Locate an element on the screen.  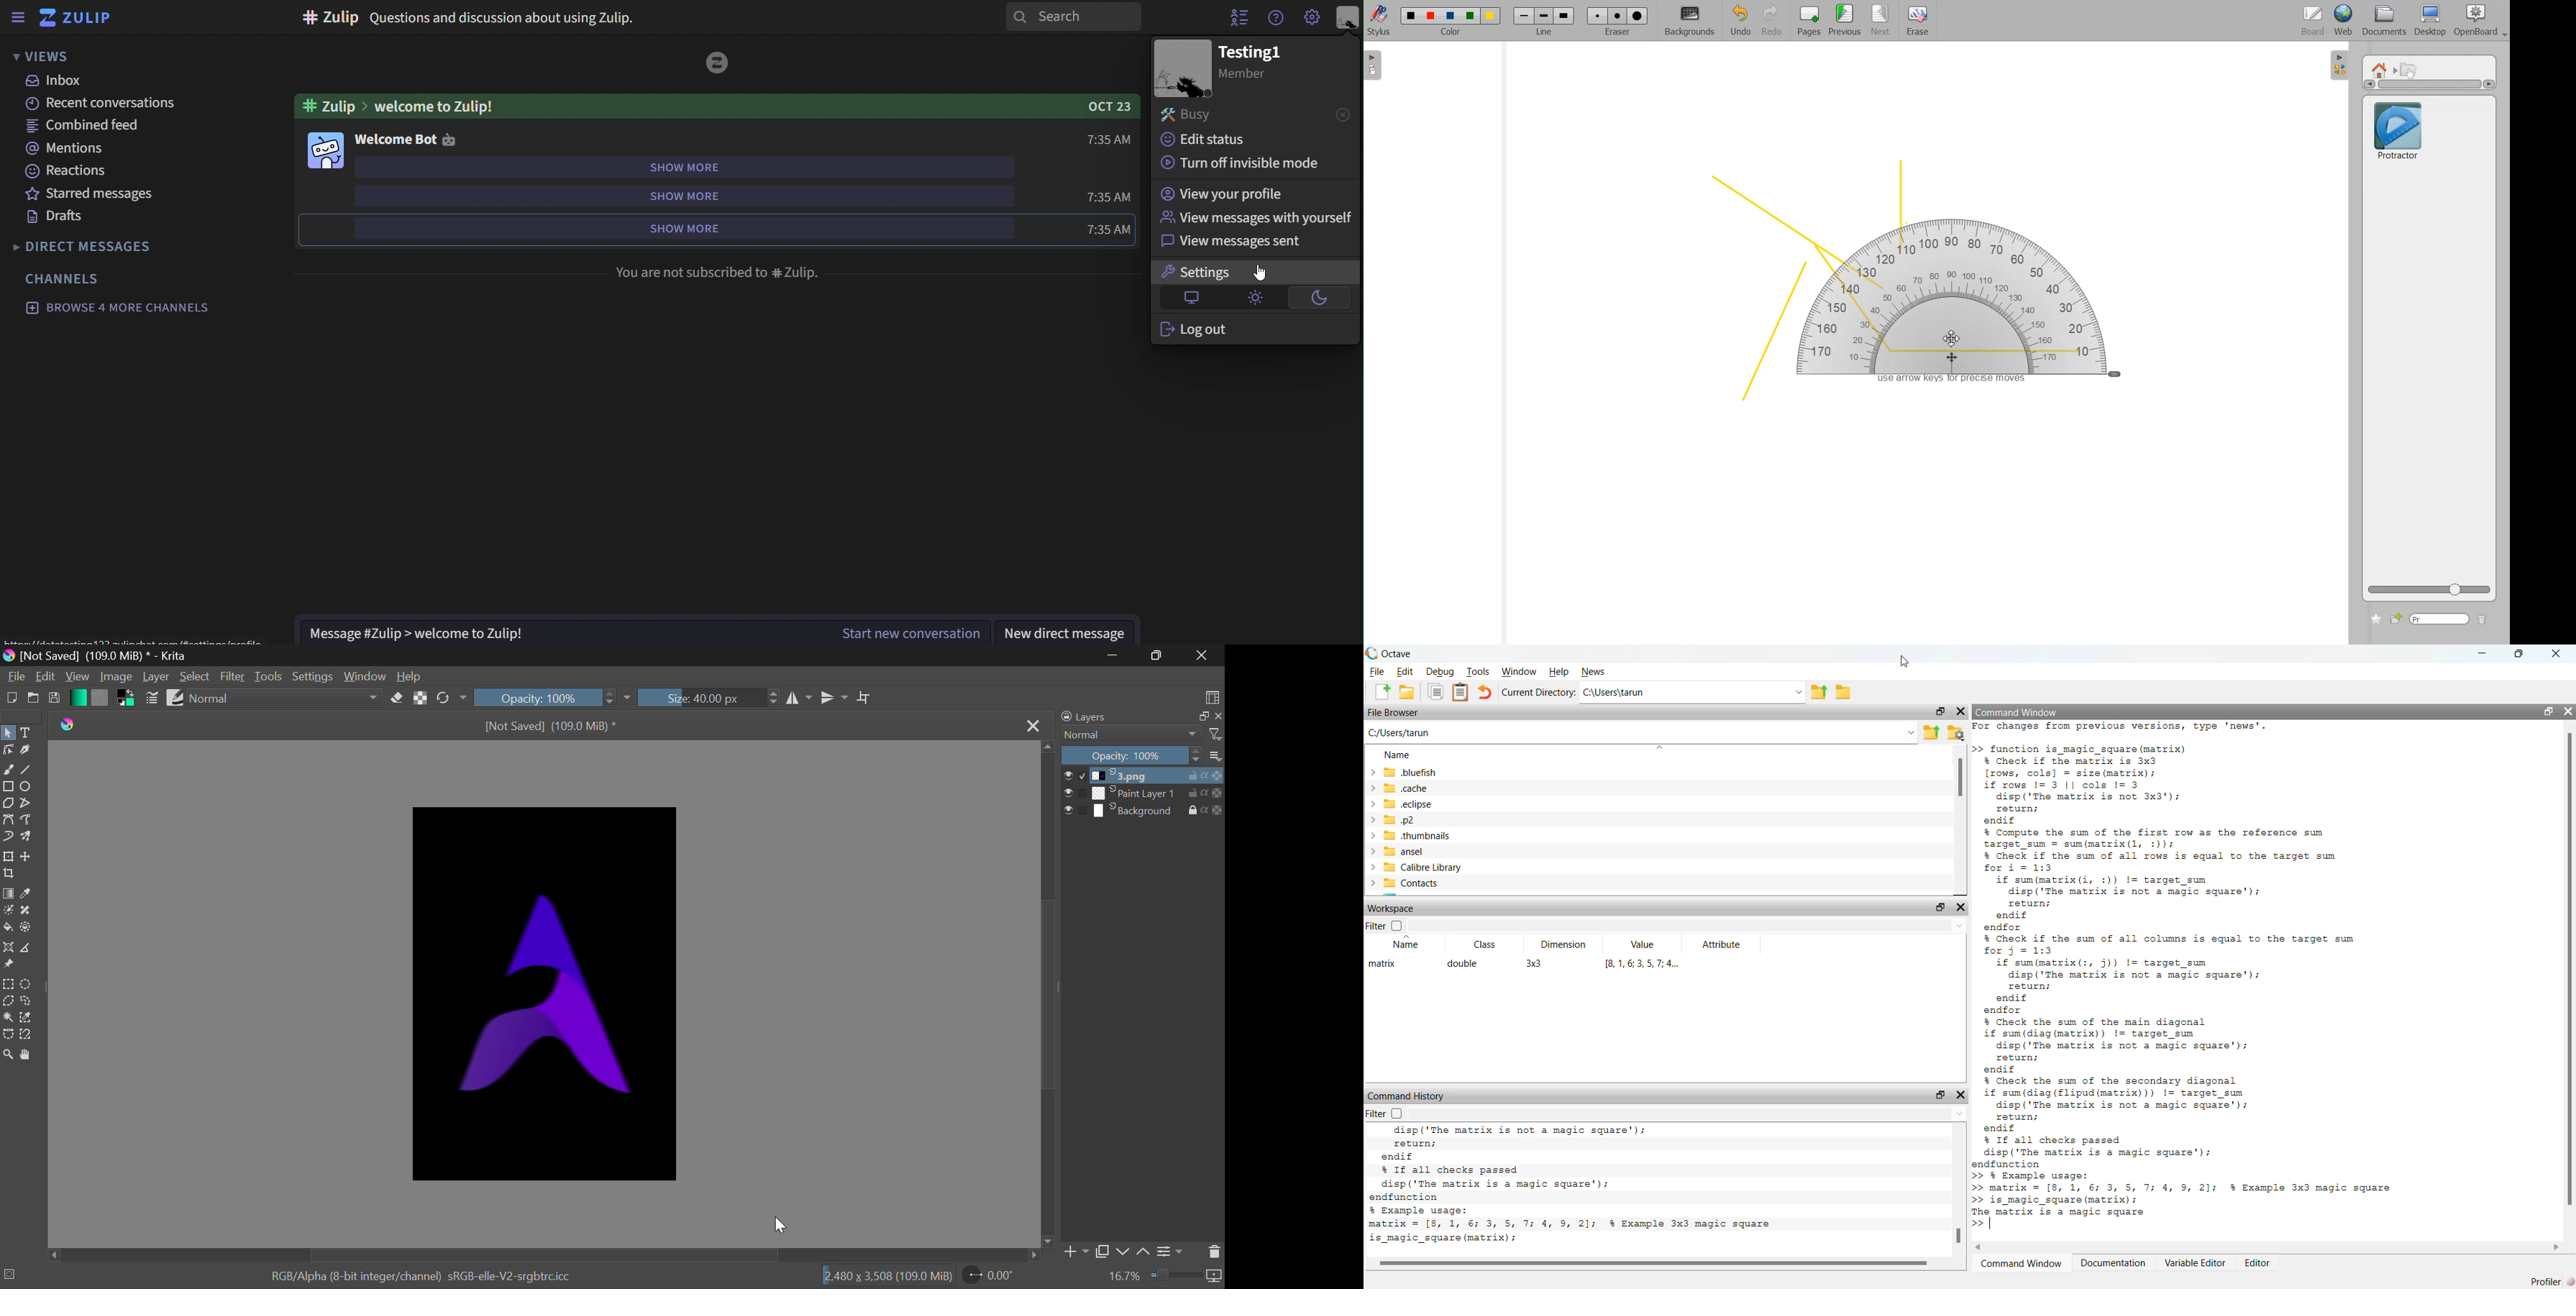
Folder is located at coordinates (1843, 693).